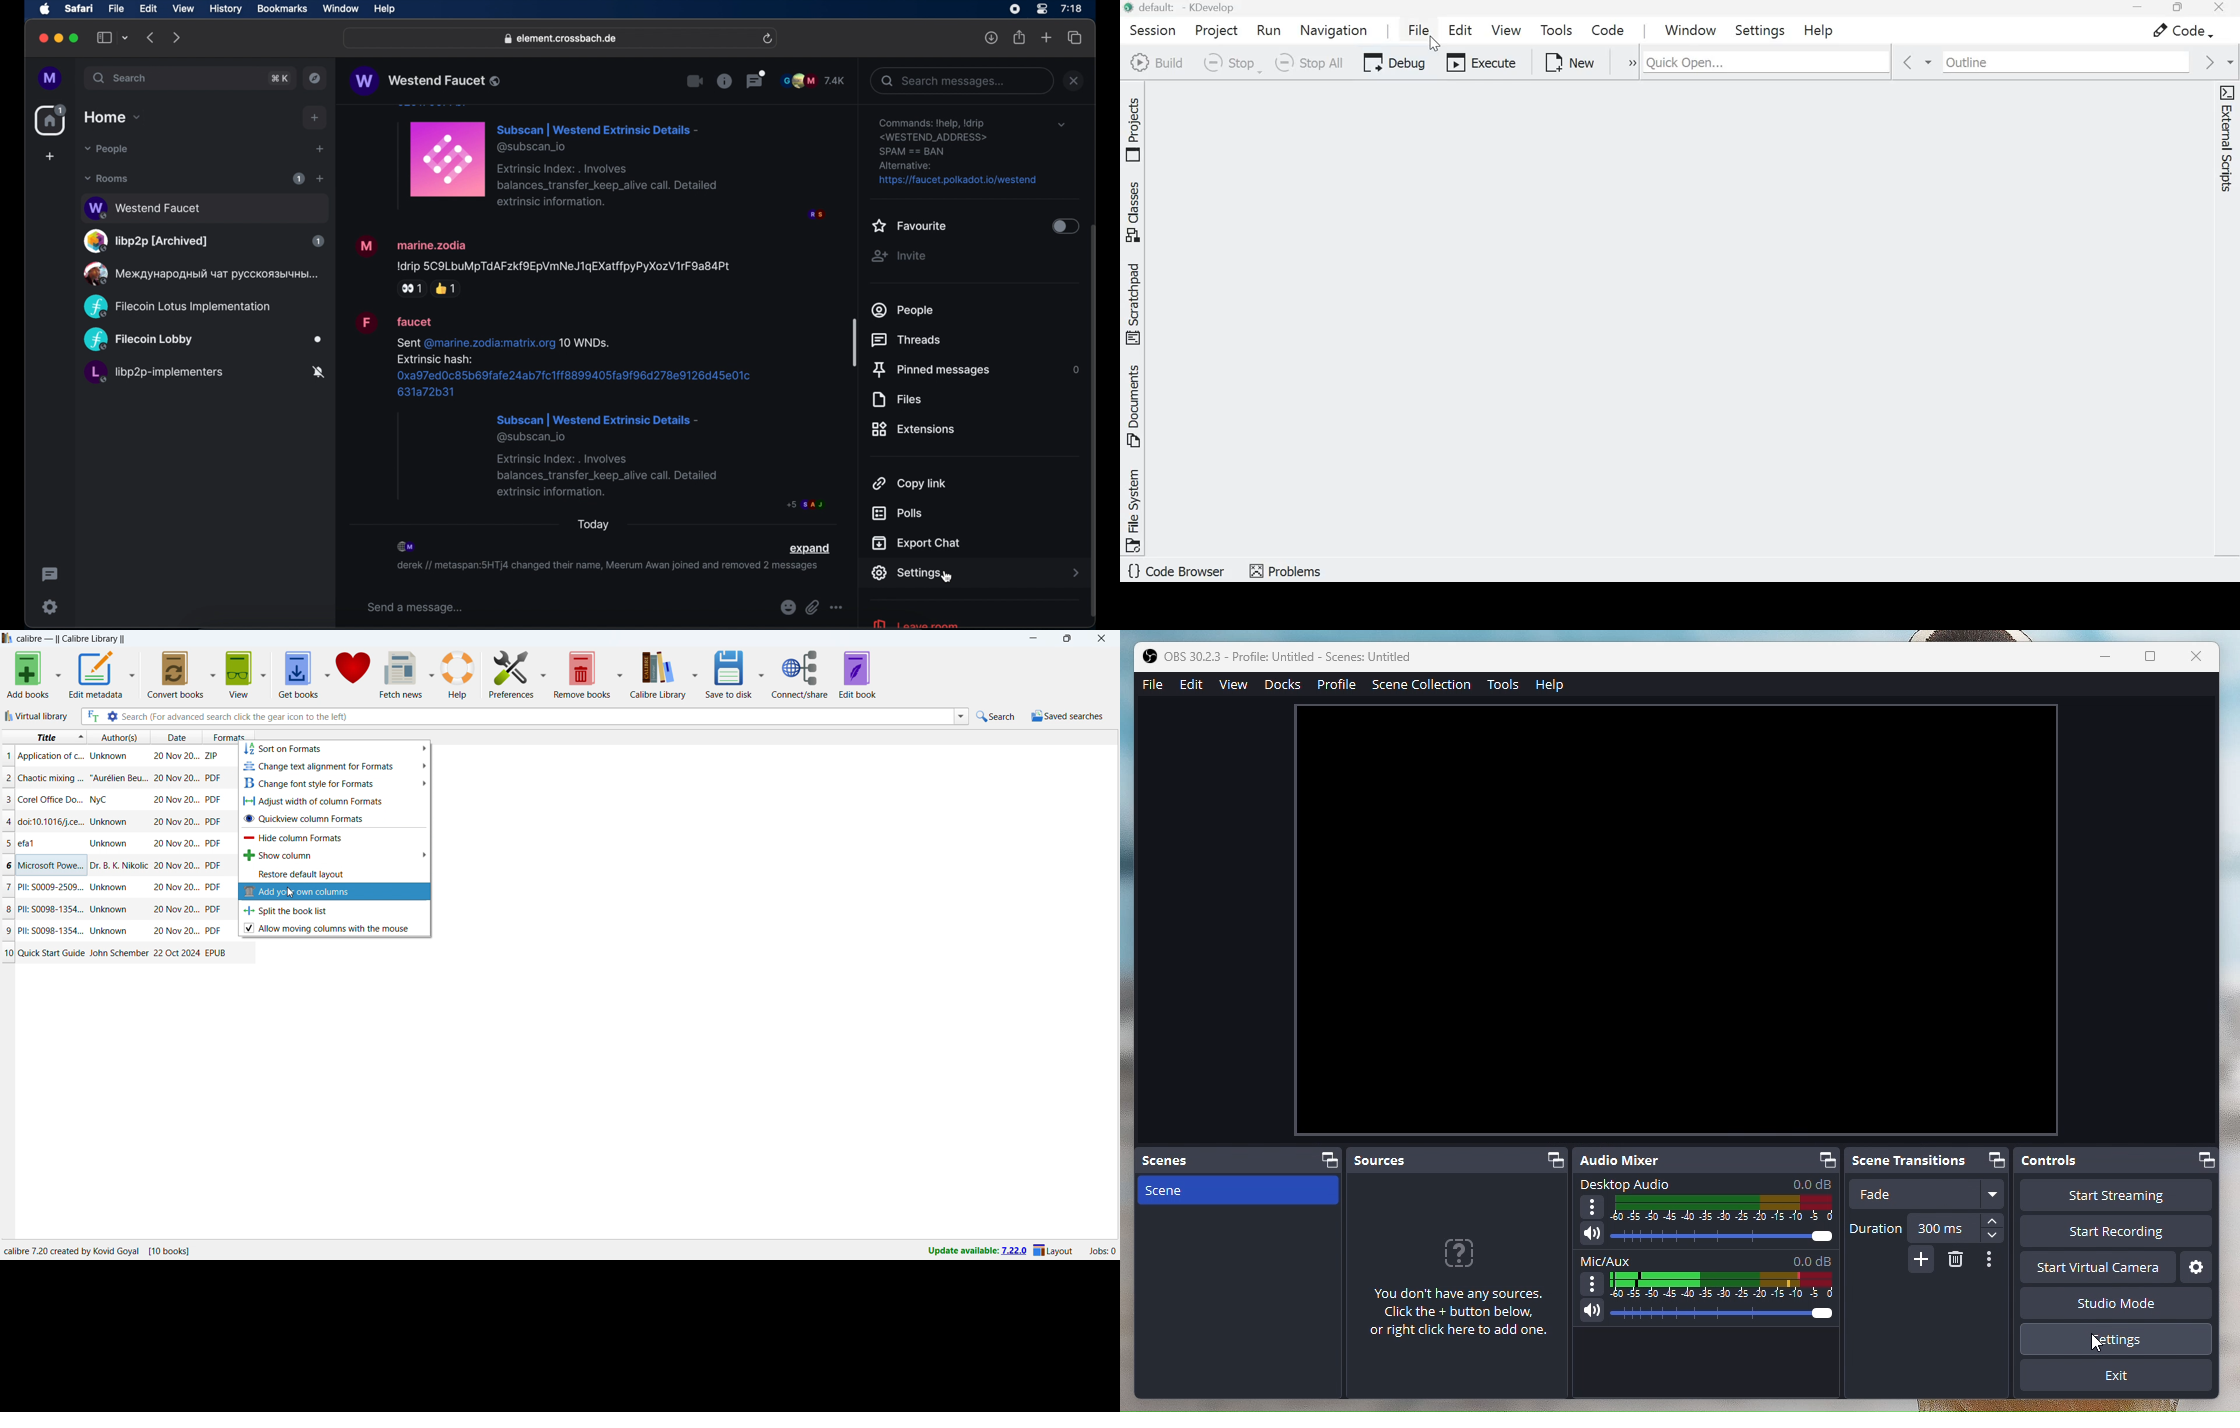  What do you see at coordinates (51, 779) in the screenshot?
I see `title` at bounding box center [51, 779].